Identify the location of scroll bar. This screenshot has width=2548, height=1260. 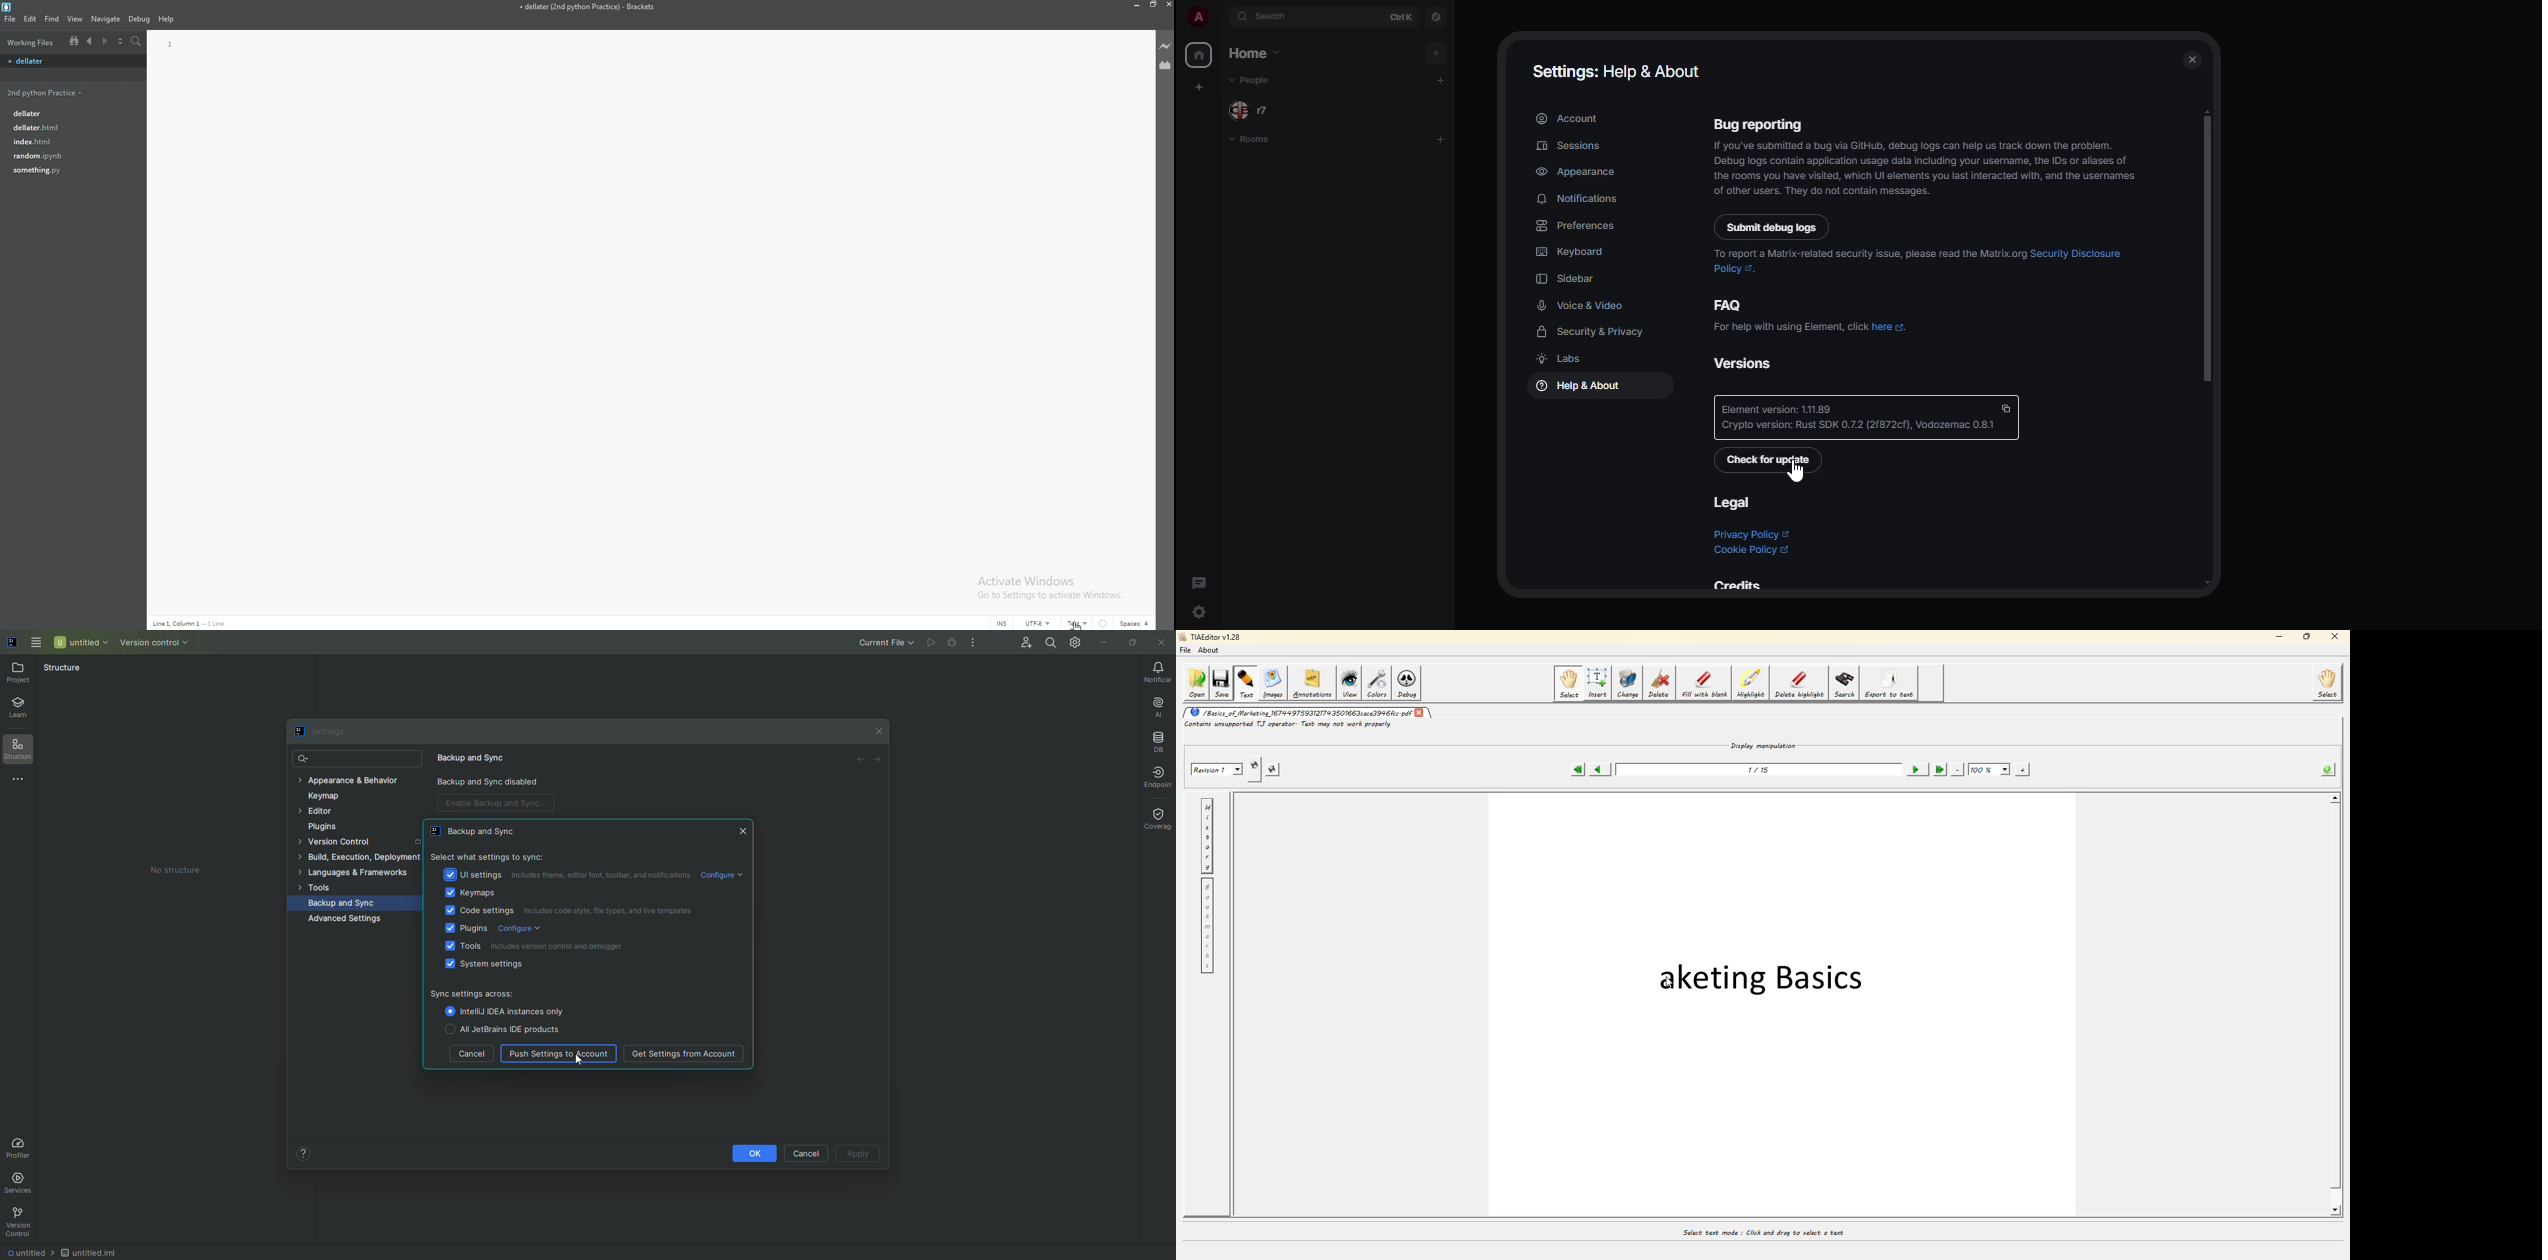
(2208, 249).